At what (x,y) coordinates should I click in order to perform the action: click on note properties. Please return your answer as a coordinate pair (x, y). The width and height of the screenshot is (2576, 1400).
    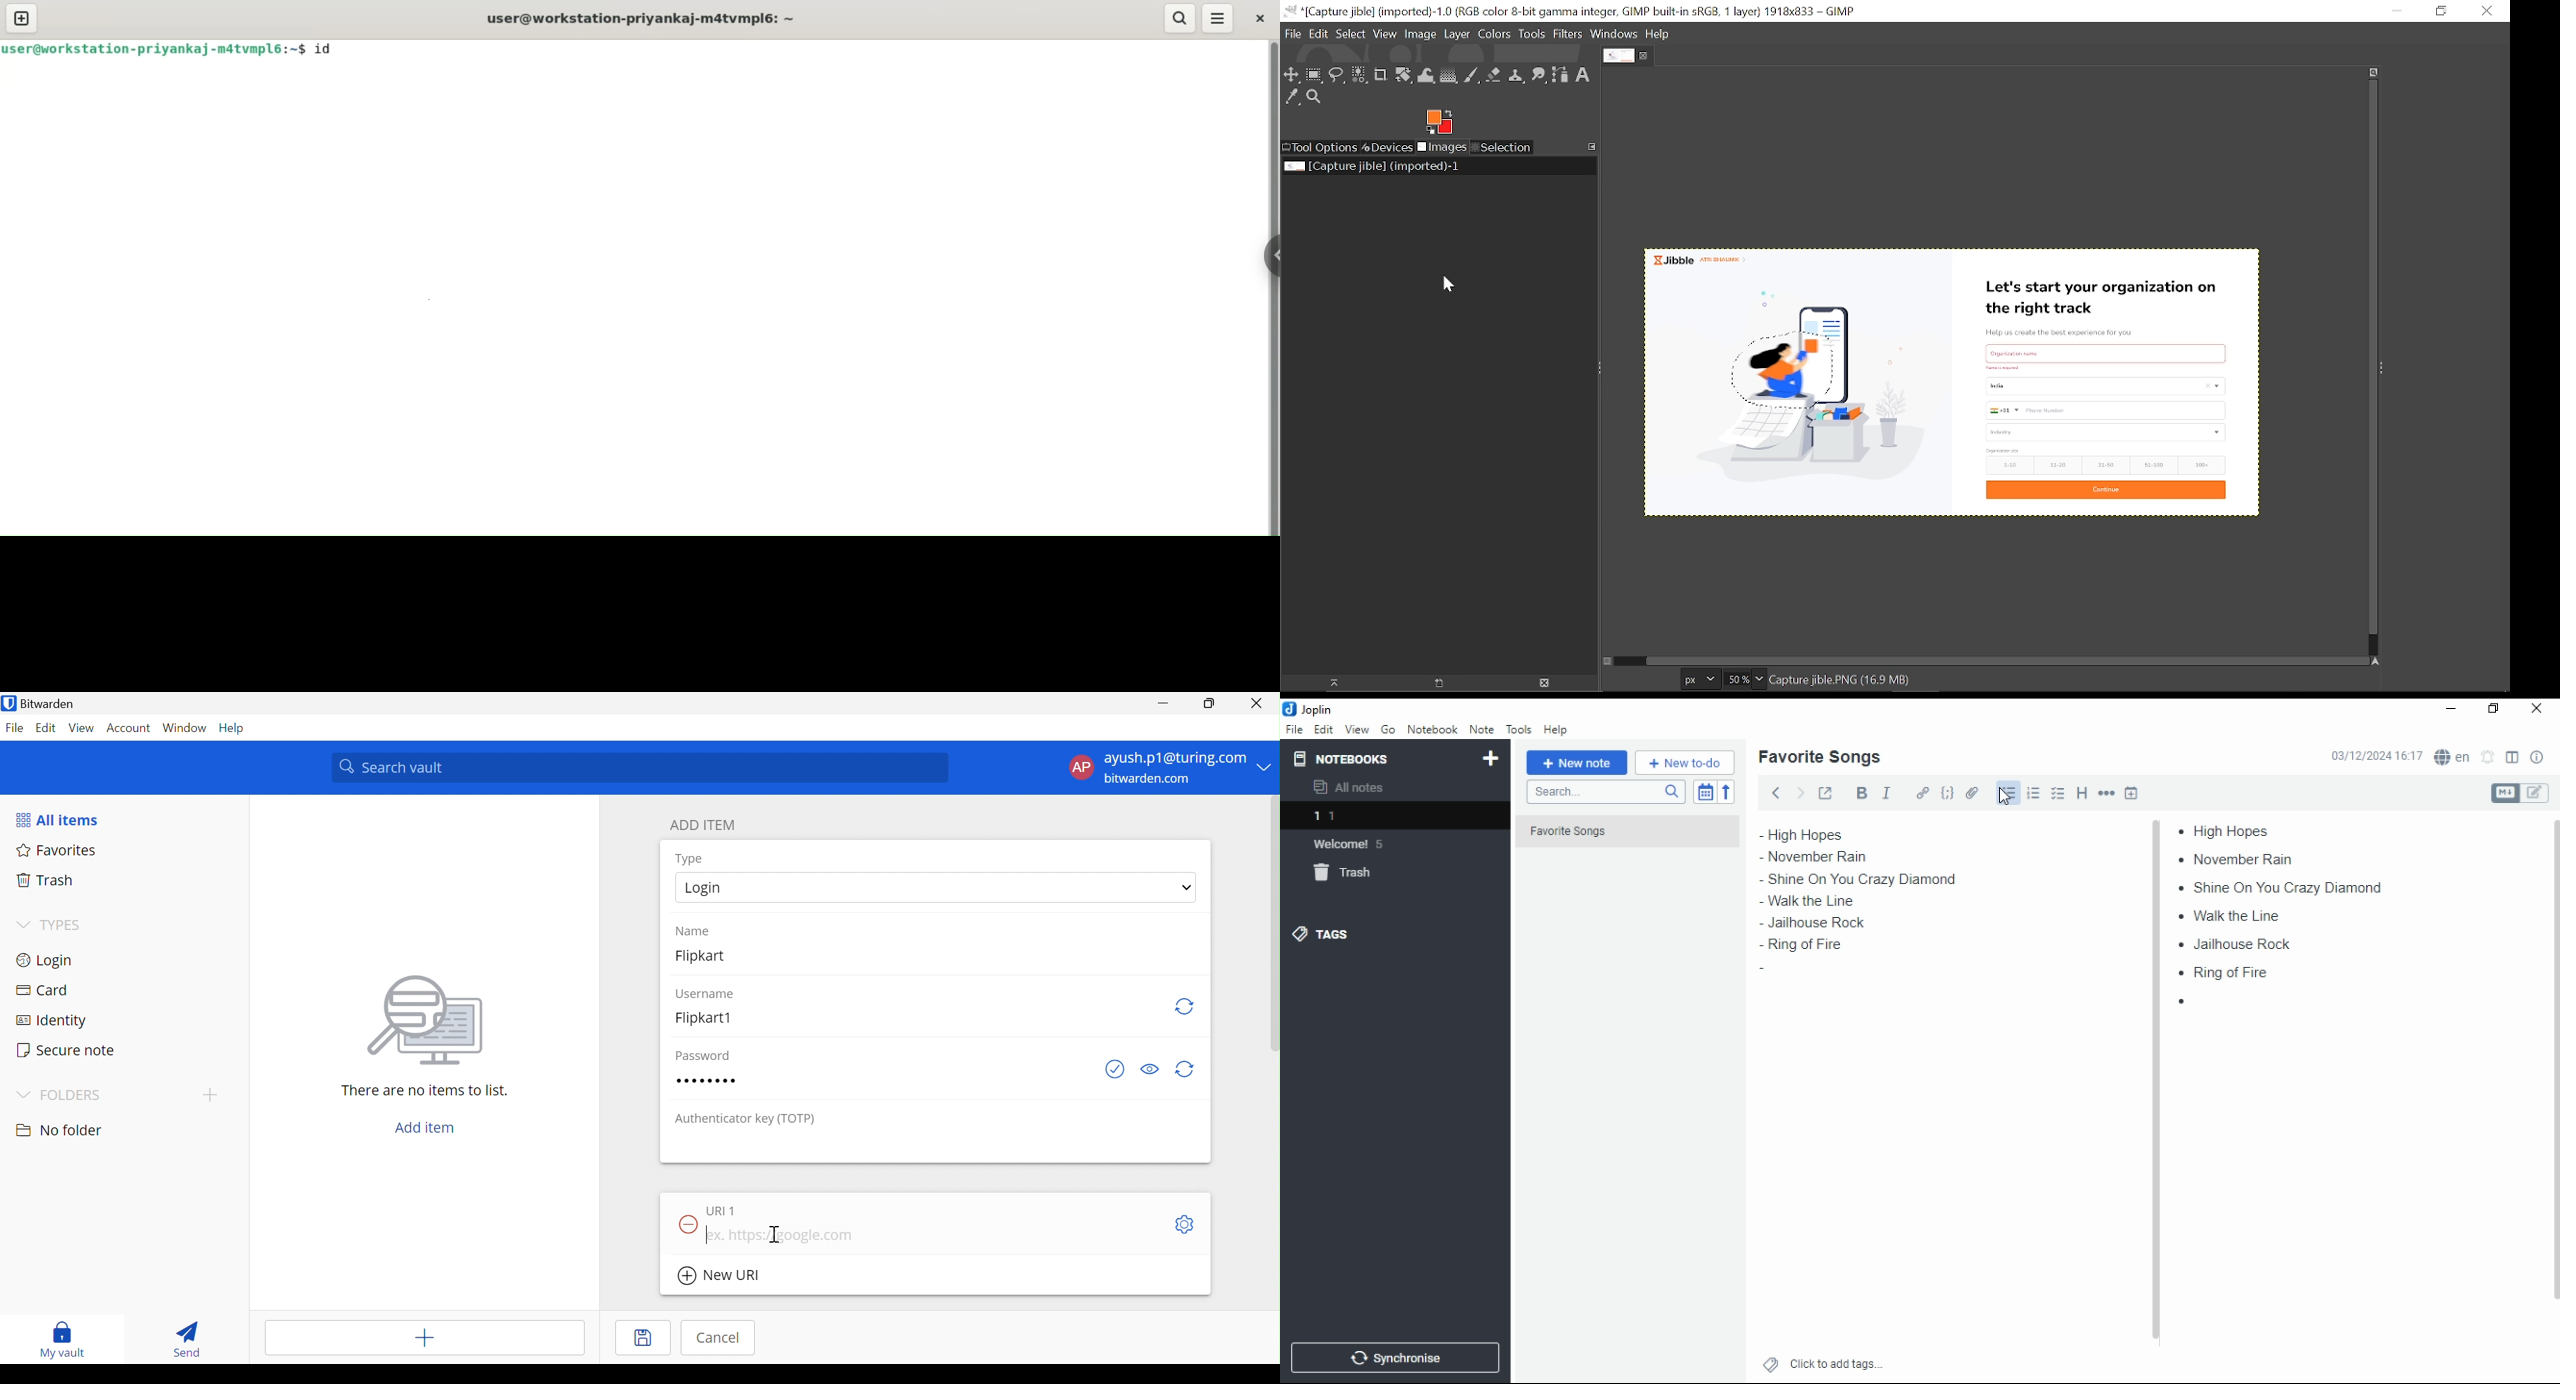
    Looking at the image, I should click on (2538, 758).